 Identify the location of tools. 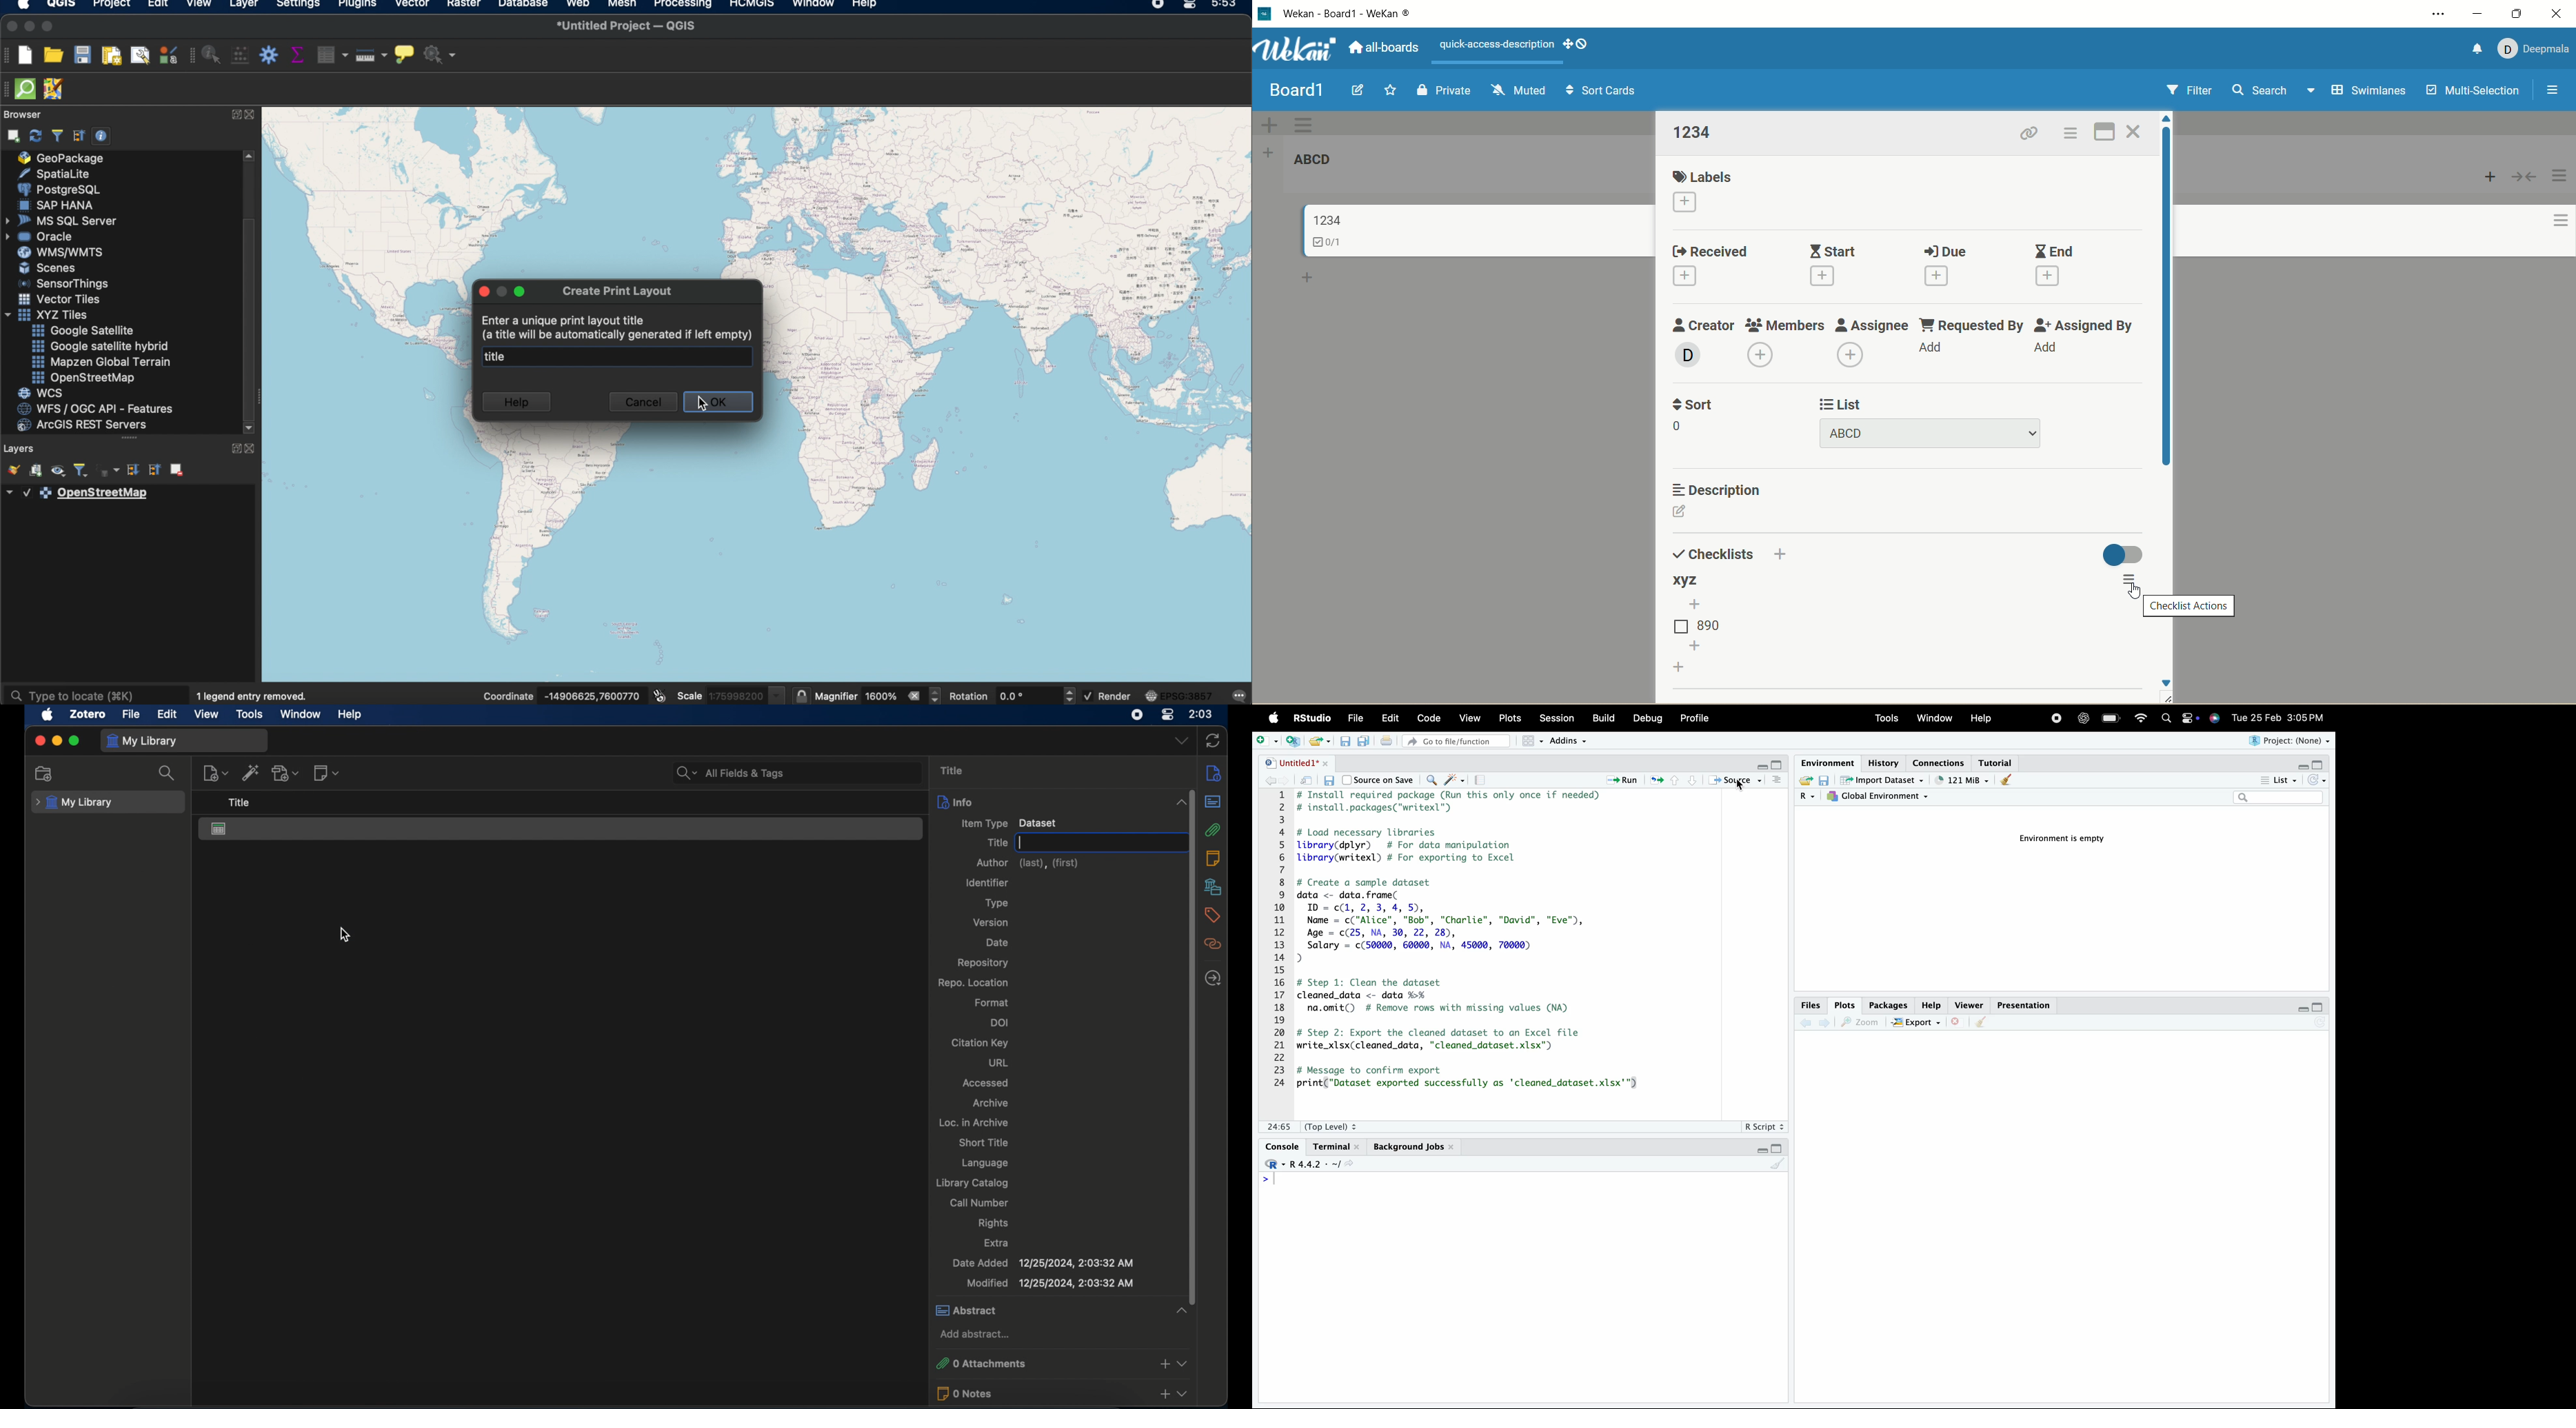
(250, 714).